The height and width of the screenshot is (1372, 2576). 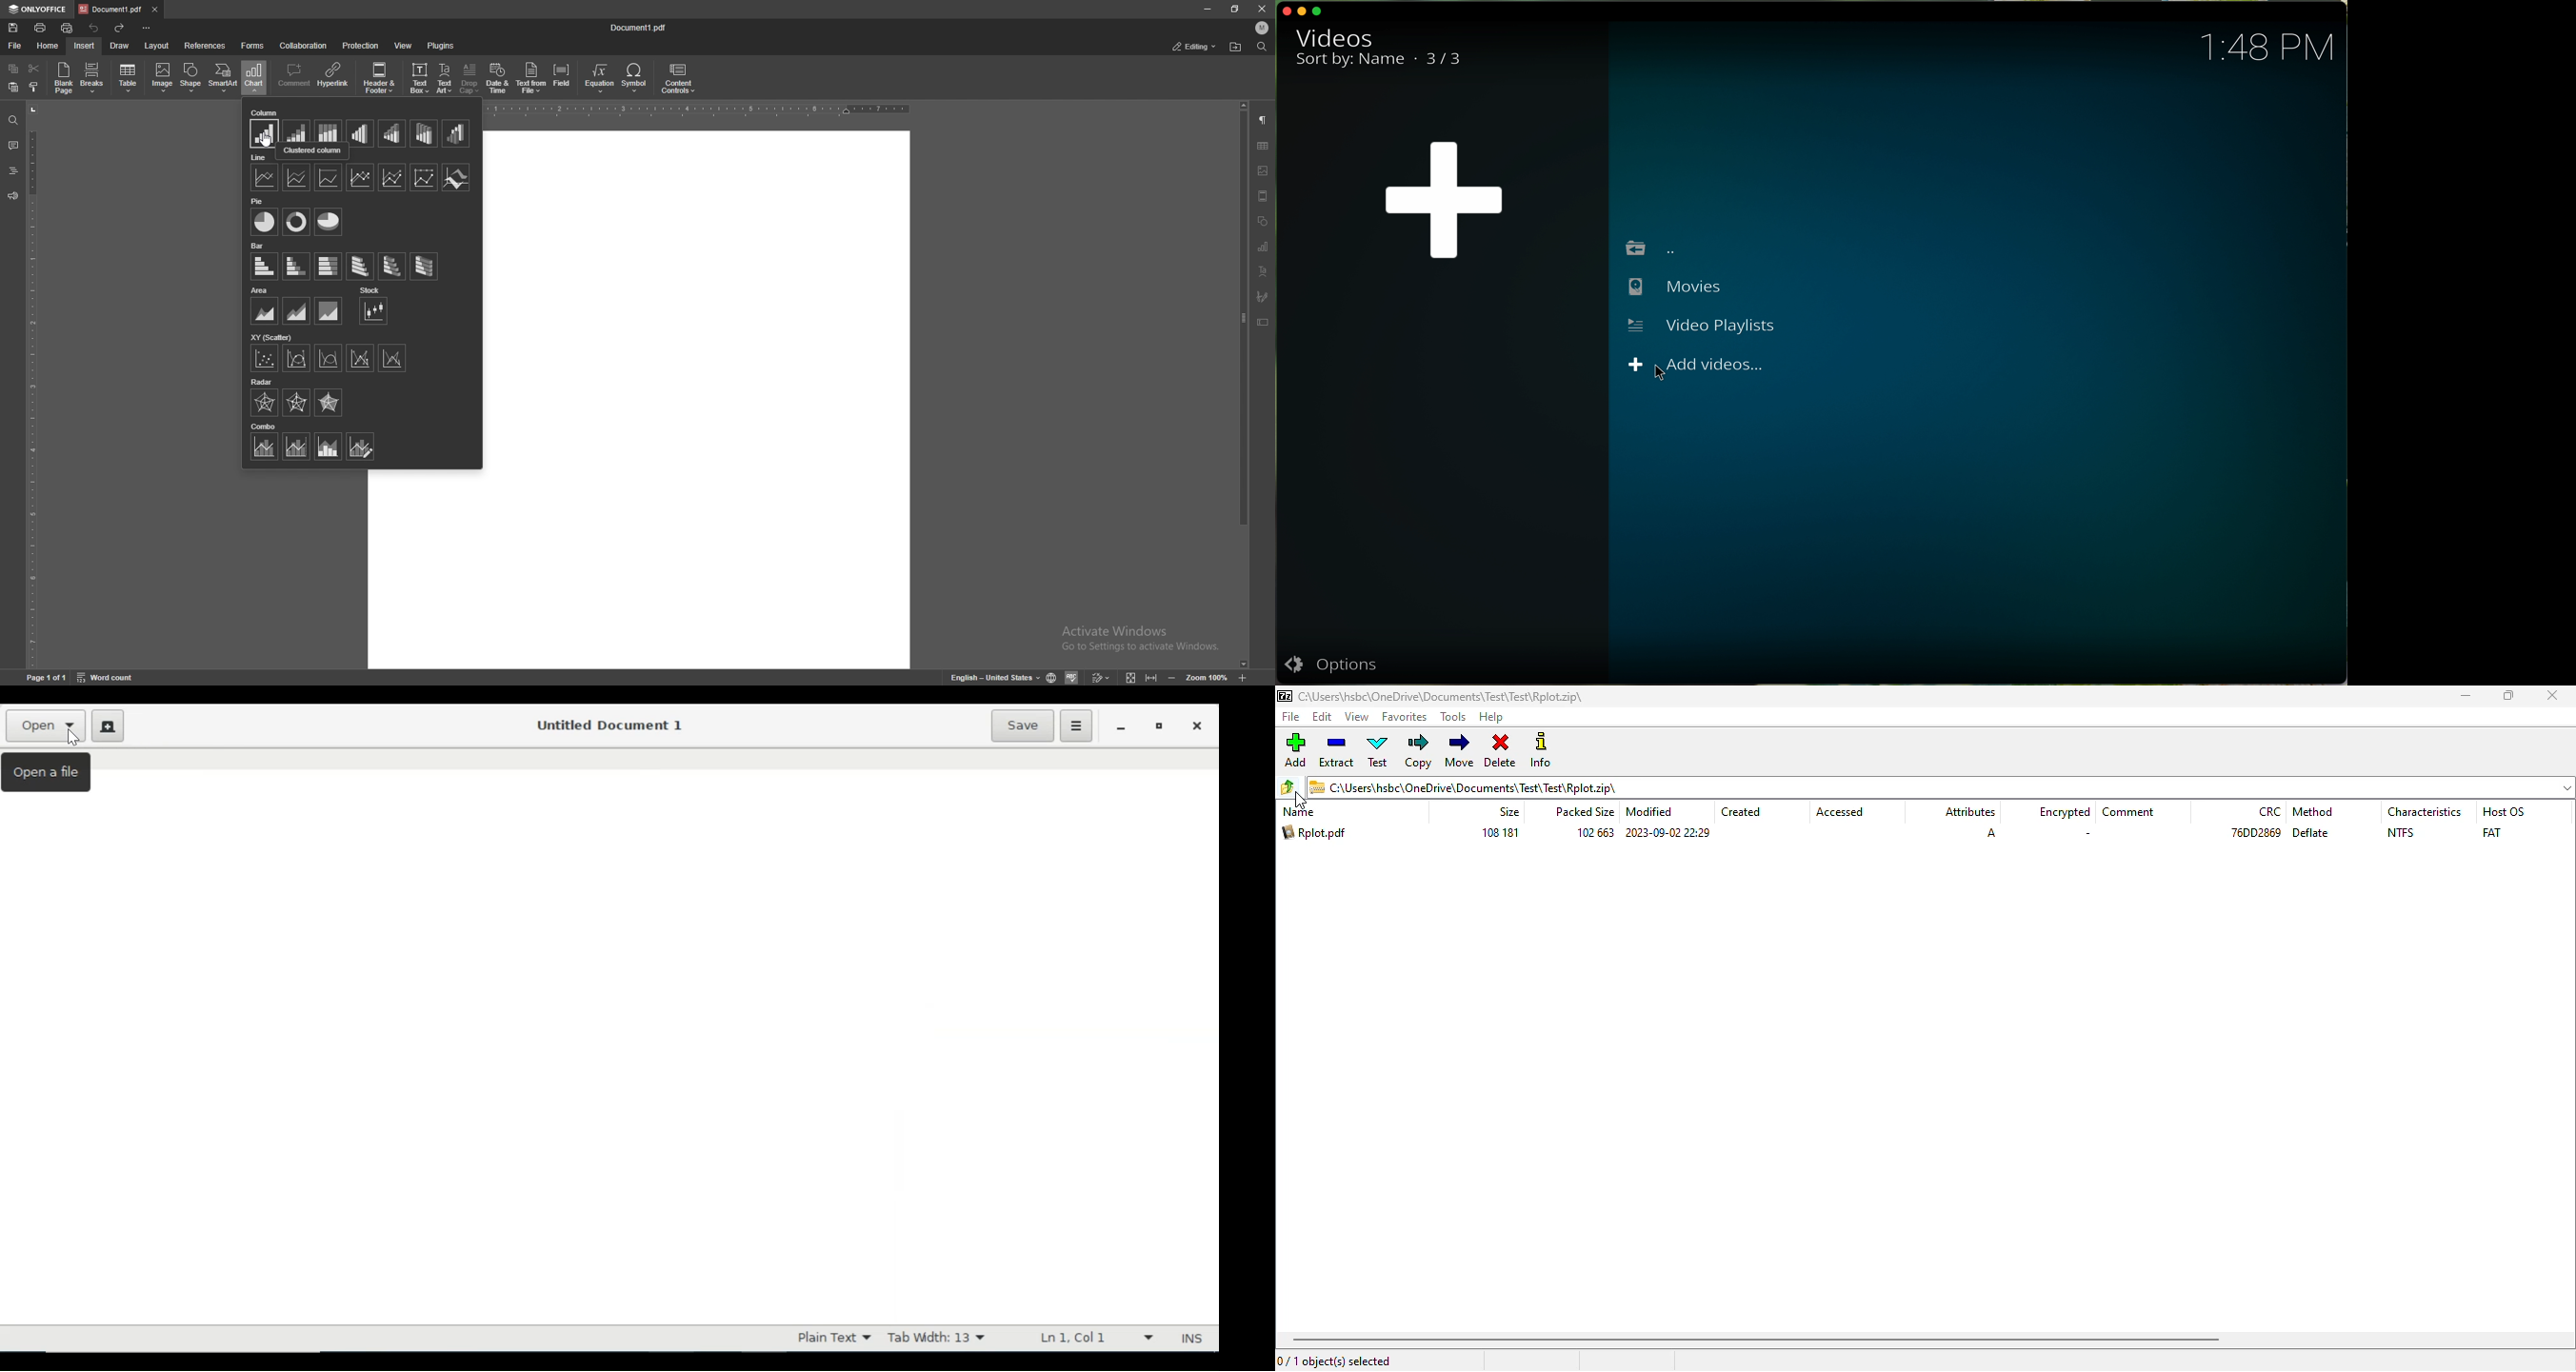 What do you see at coordinates (470, 80) in the screenshot?
I see `drop cap` at bounding box center [470, 80].